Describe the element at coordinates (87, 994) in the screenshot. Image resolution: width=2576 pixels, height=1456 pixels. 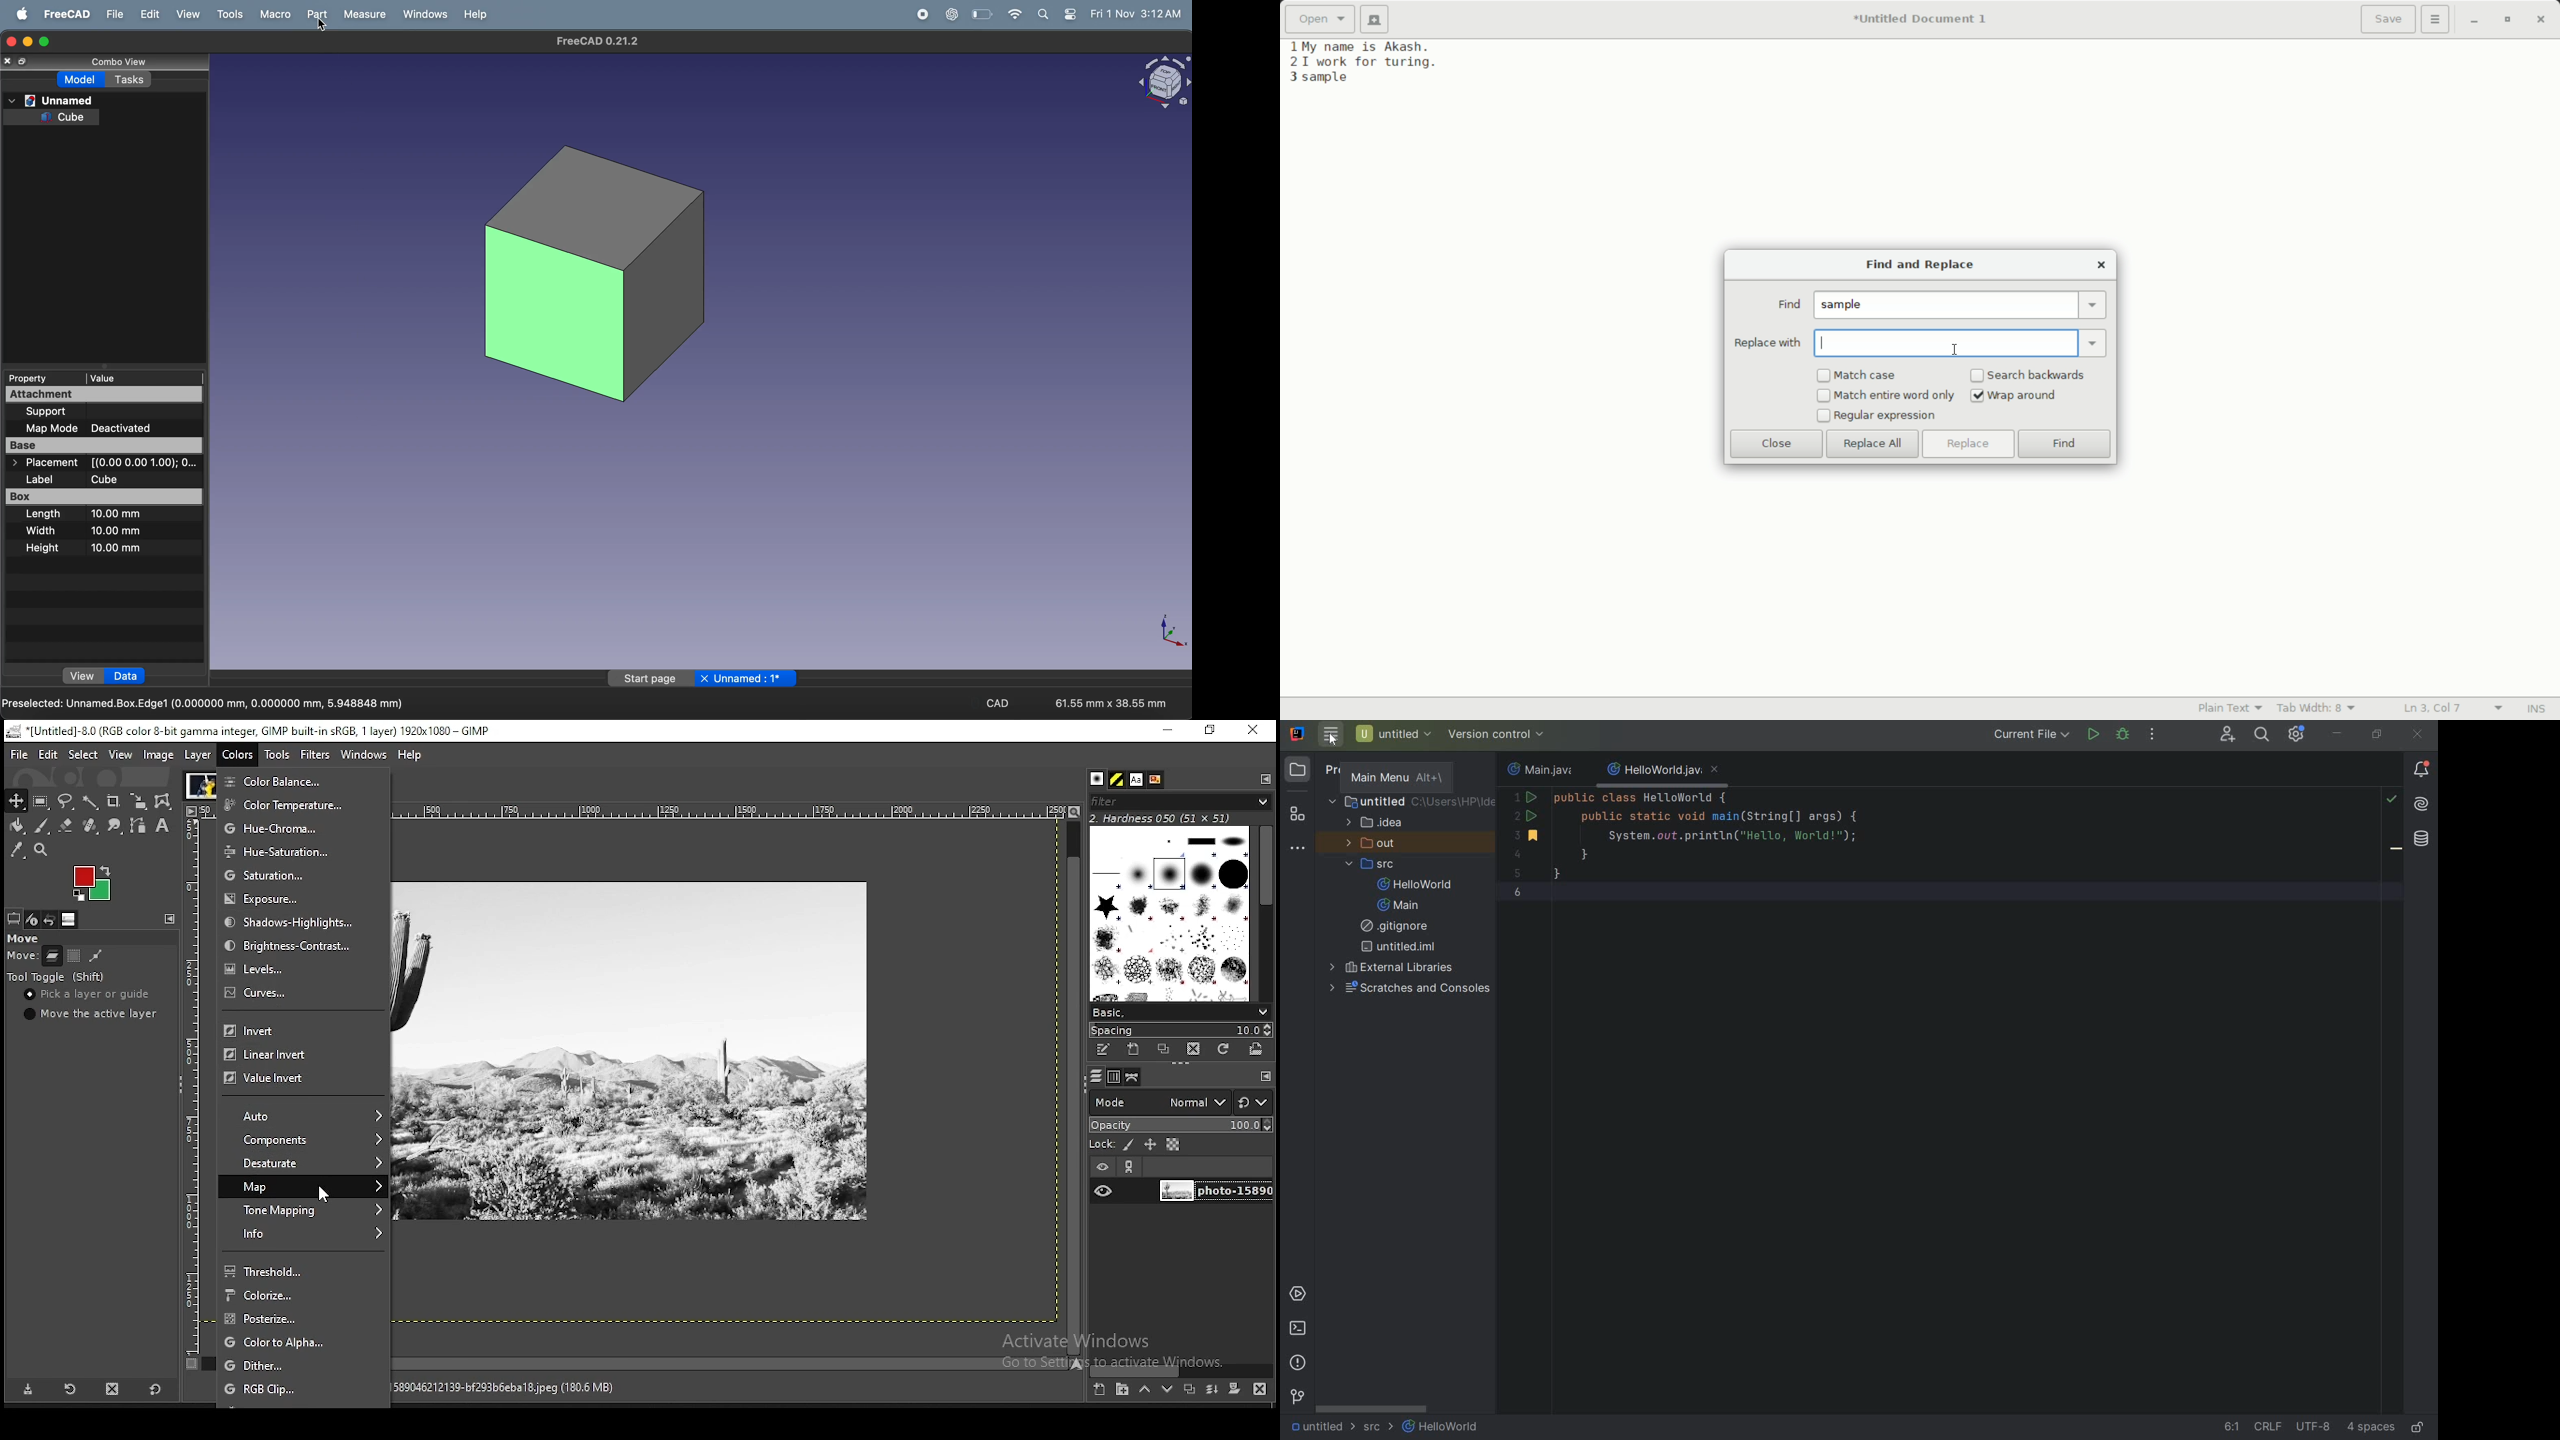
I see `pick a layer or guide` at that location.